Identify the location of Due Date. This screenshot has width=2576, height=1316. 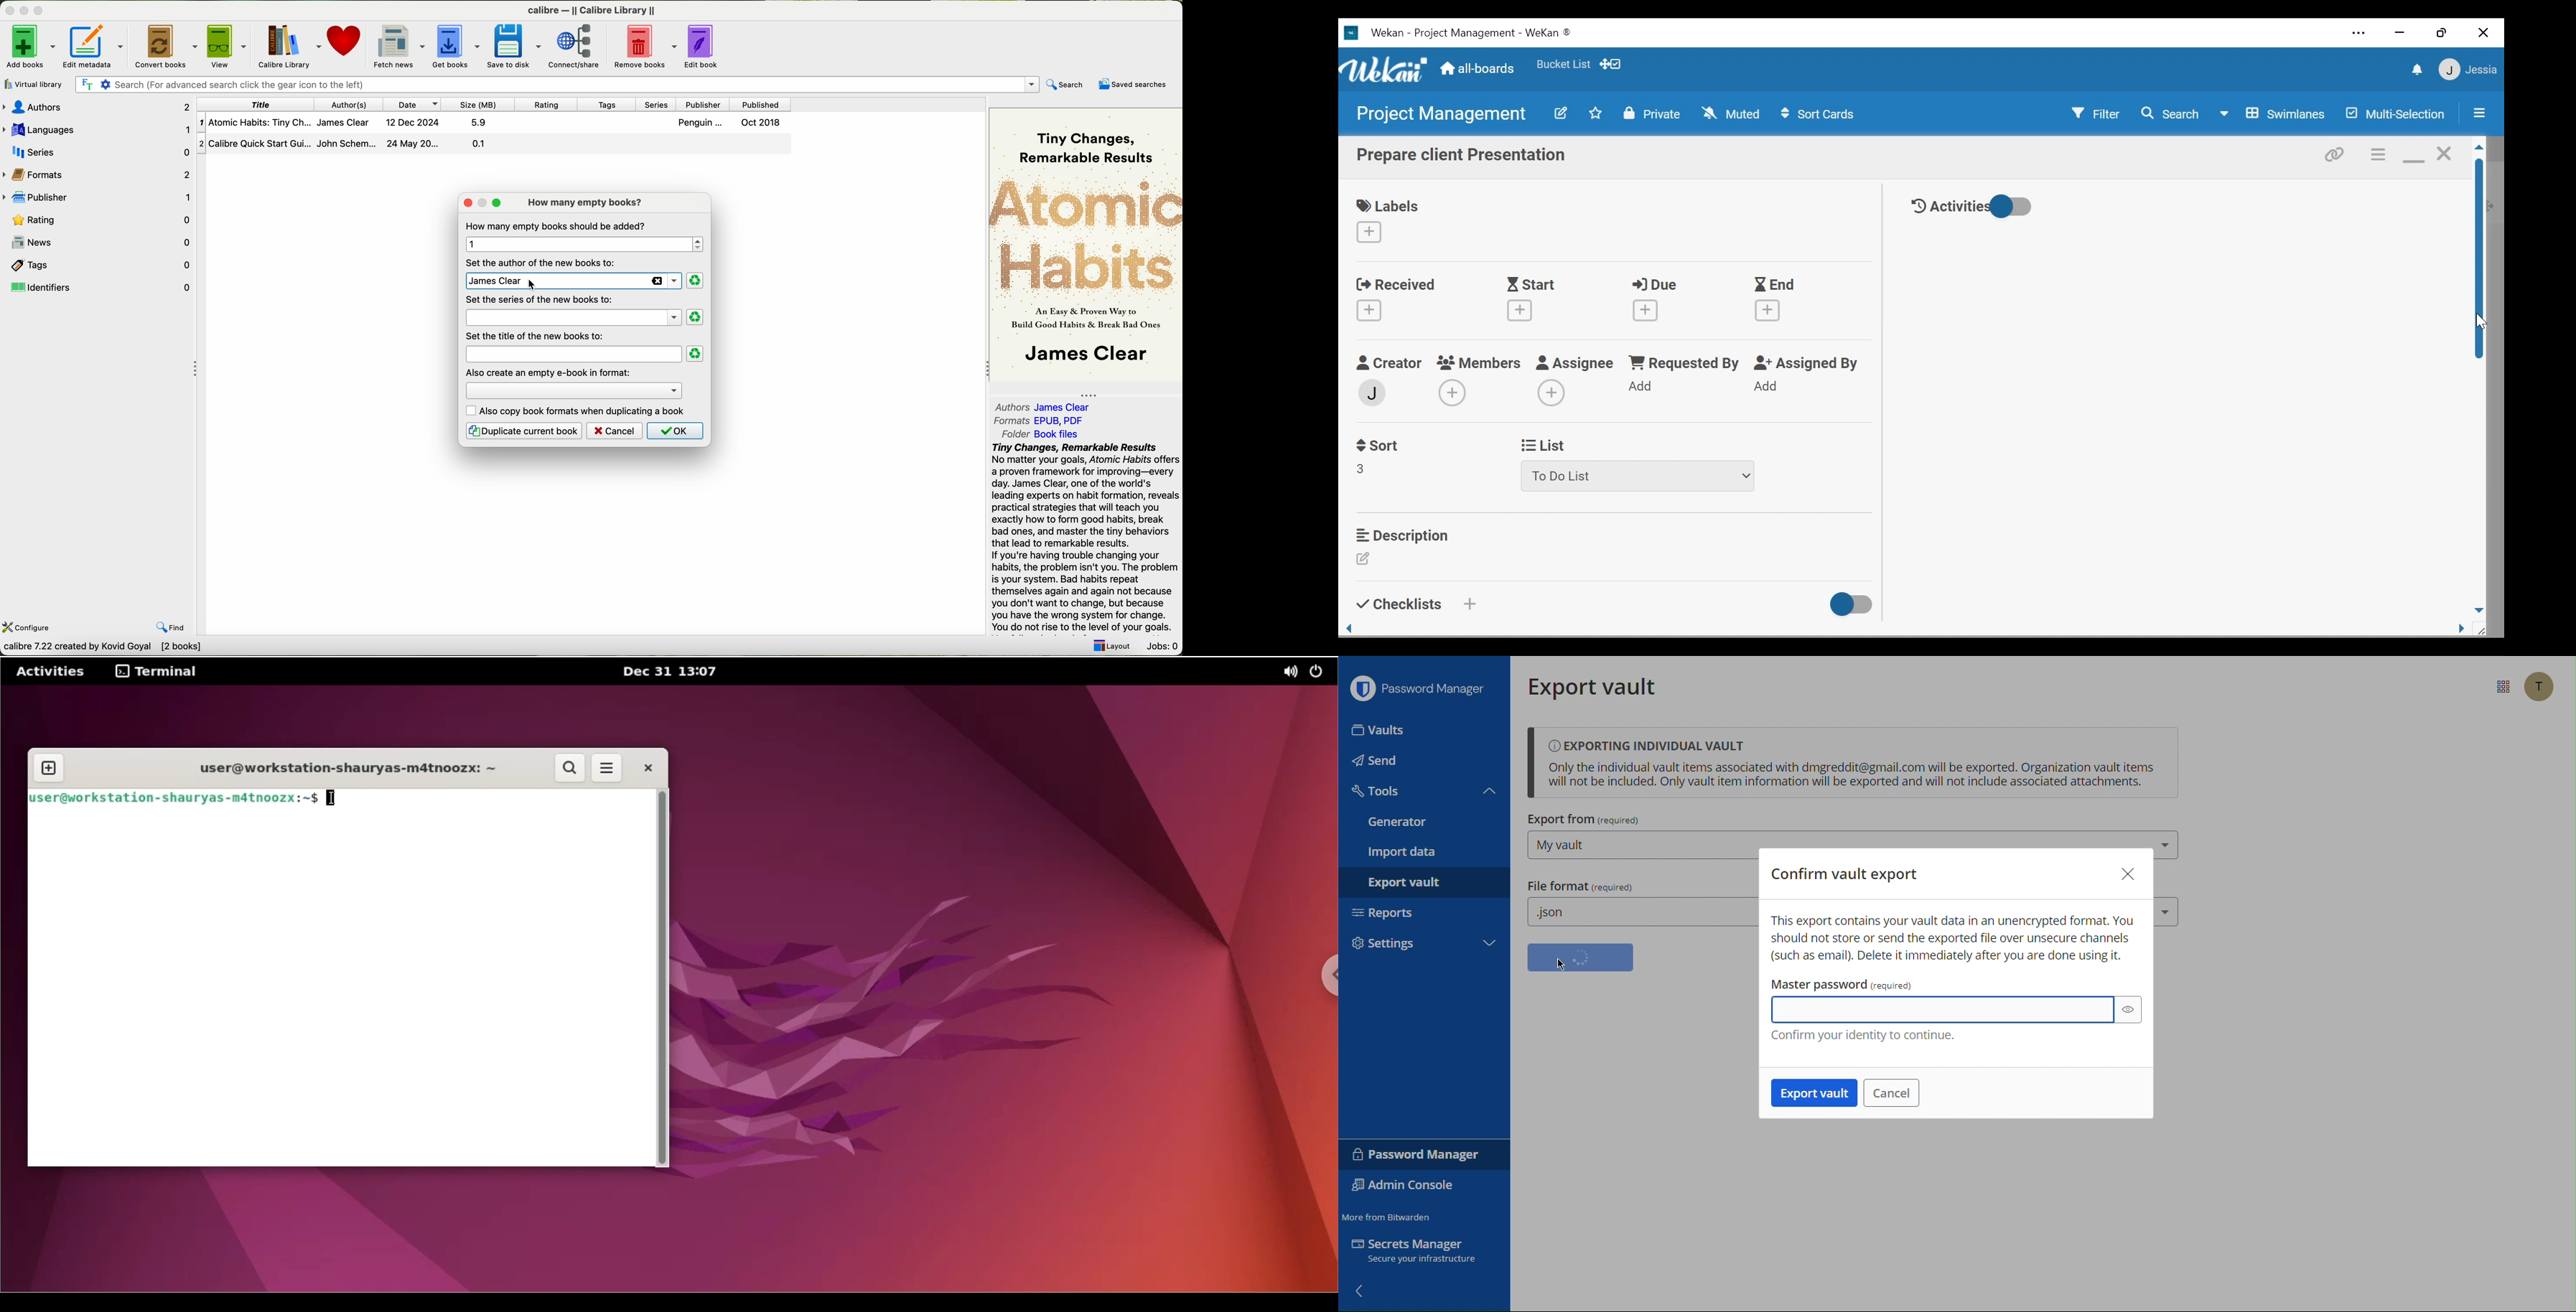
(1660, 286).